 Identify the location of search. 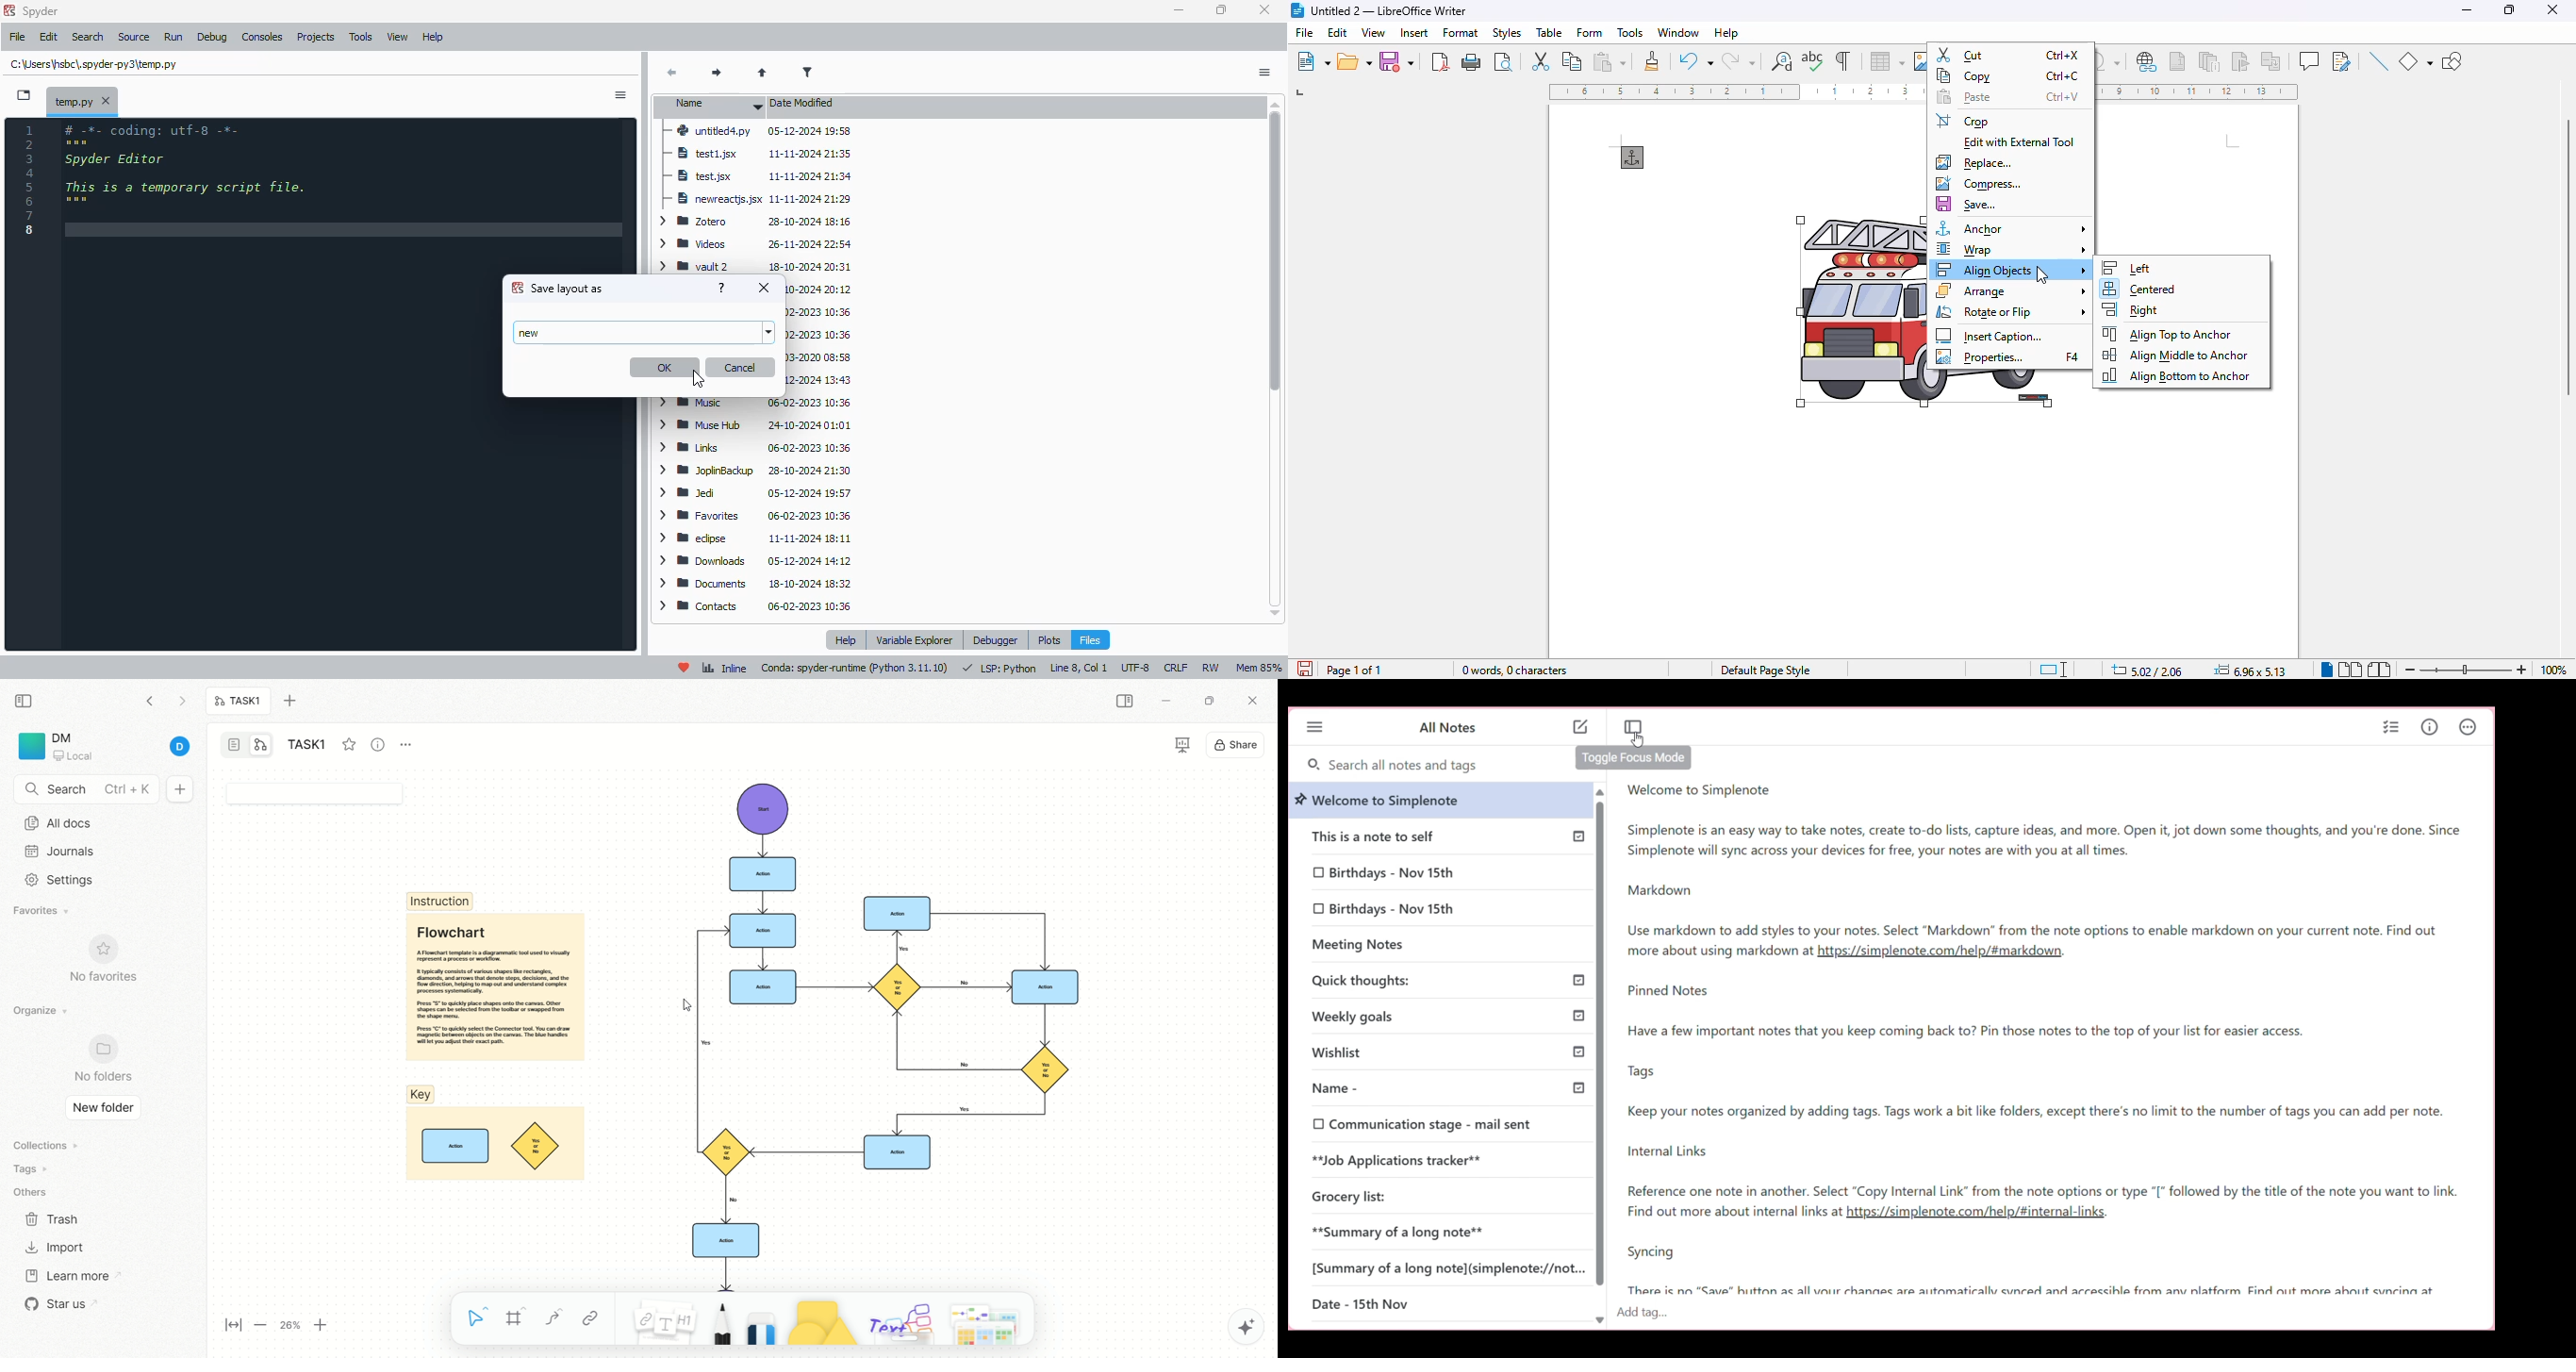
(87, 790).